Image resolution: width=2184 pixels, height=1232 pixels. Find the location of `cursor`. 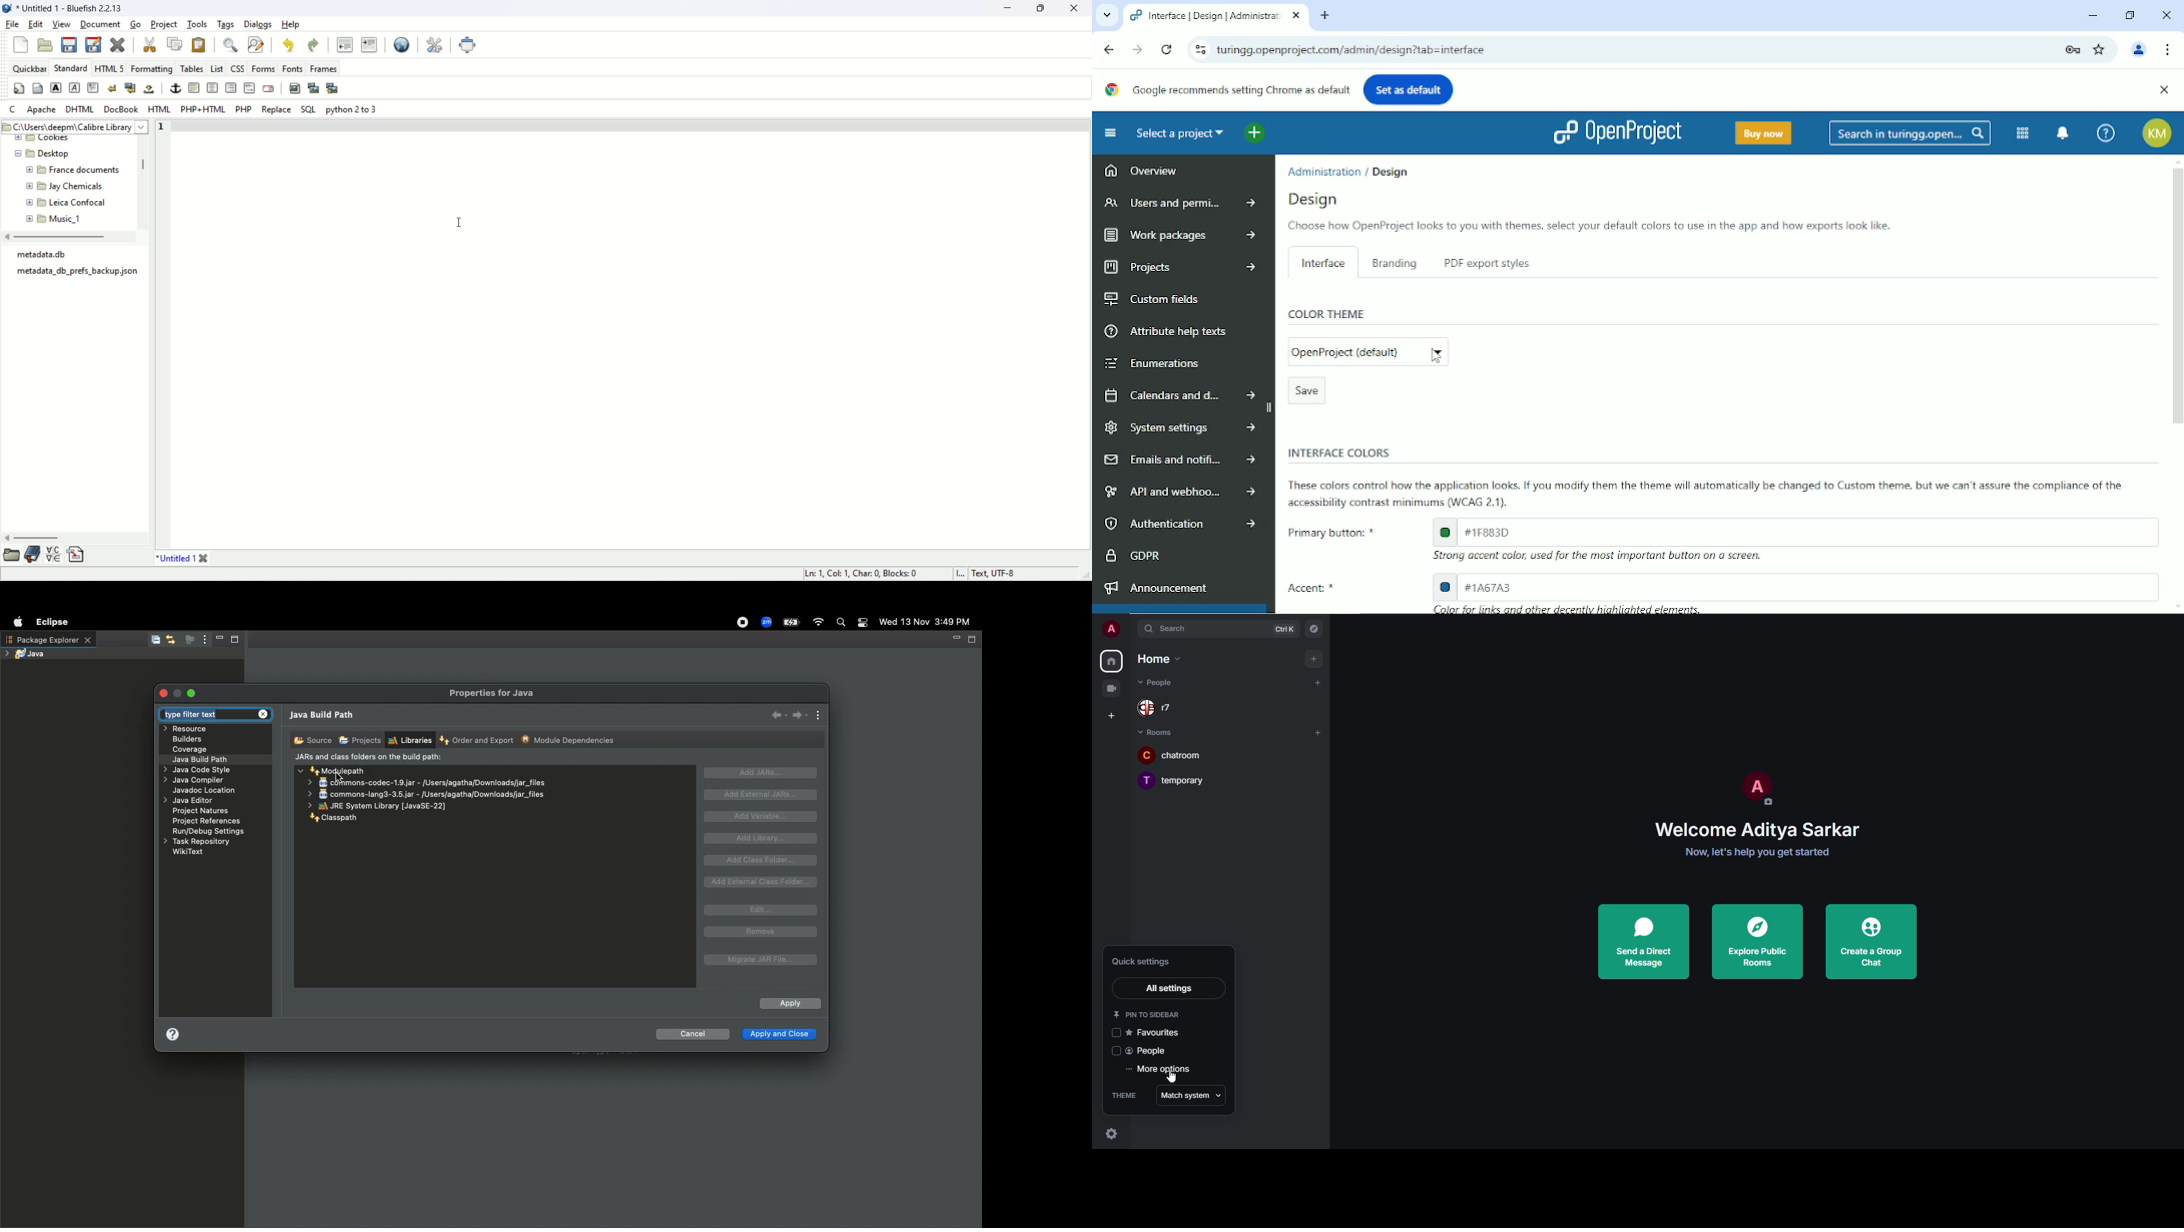

cursor is located at coordinates (1169, 1080).